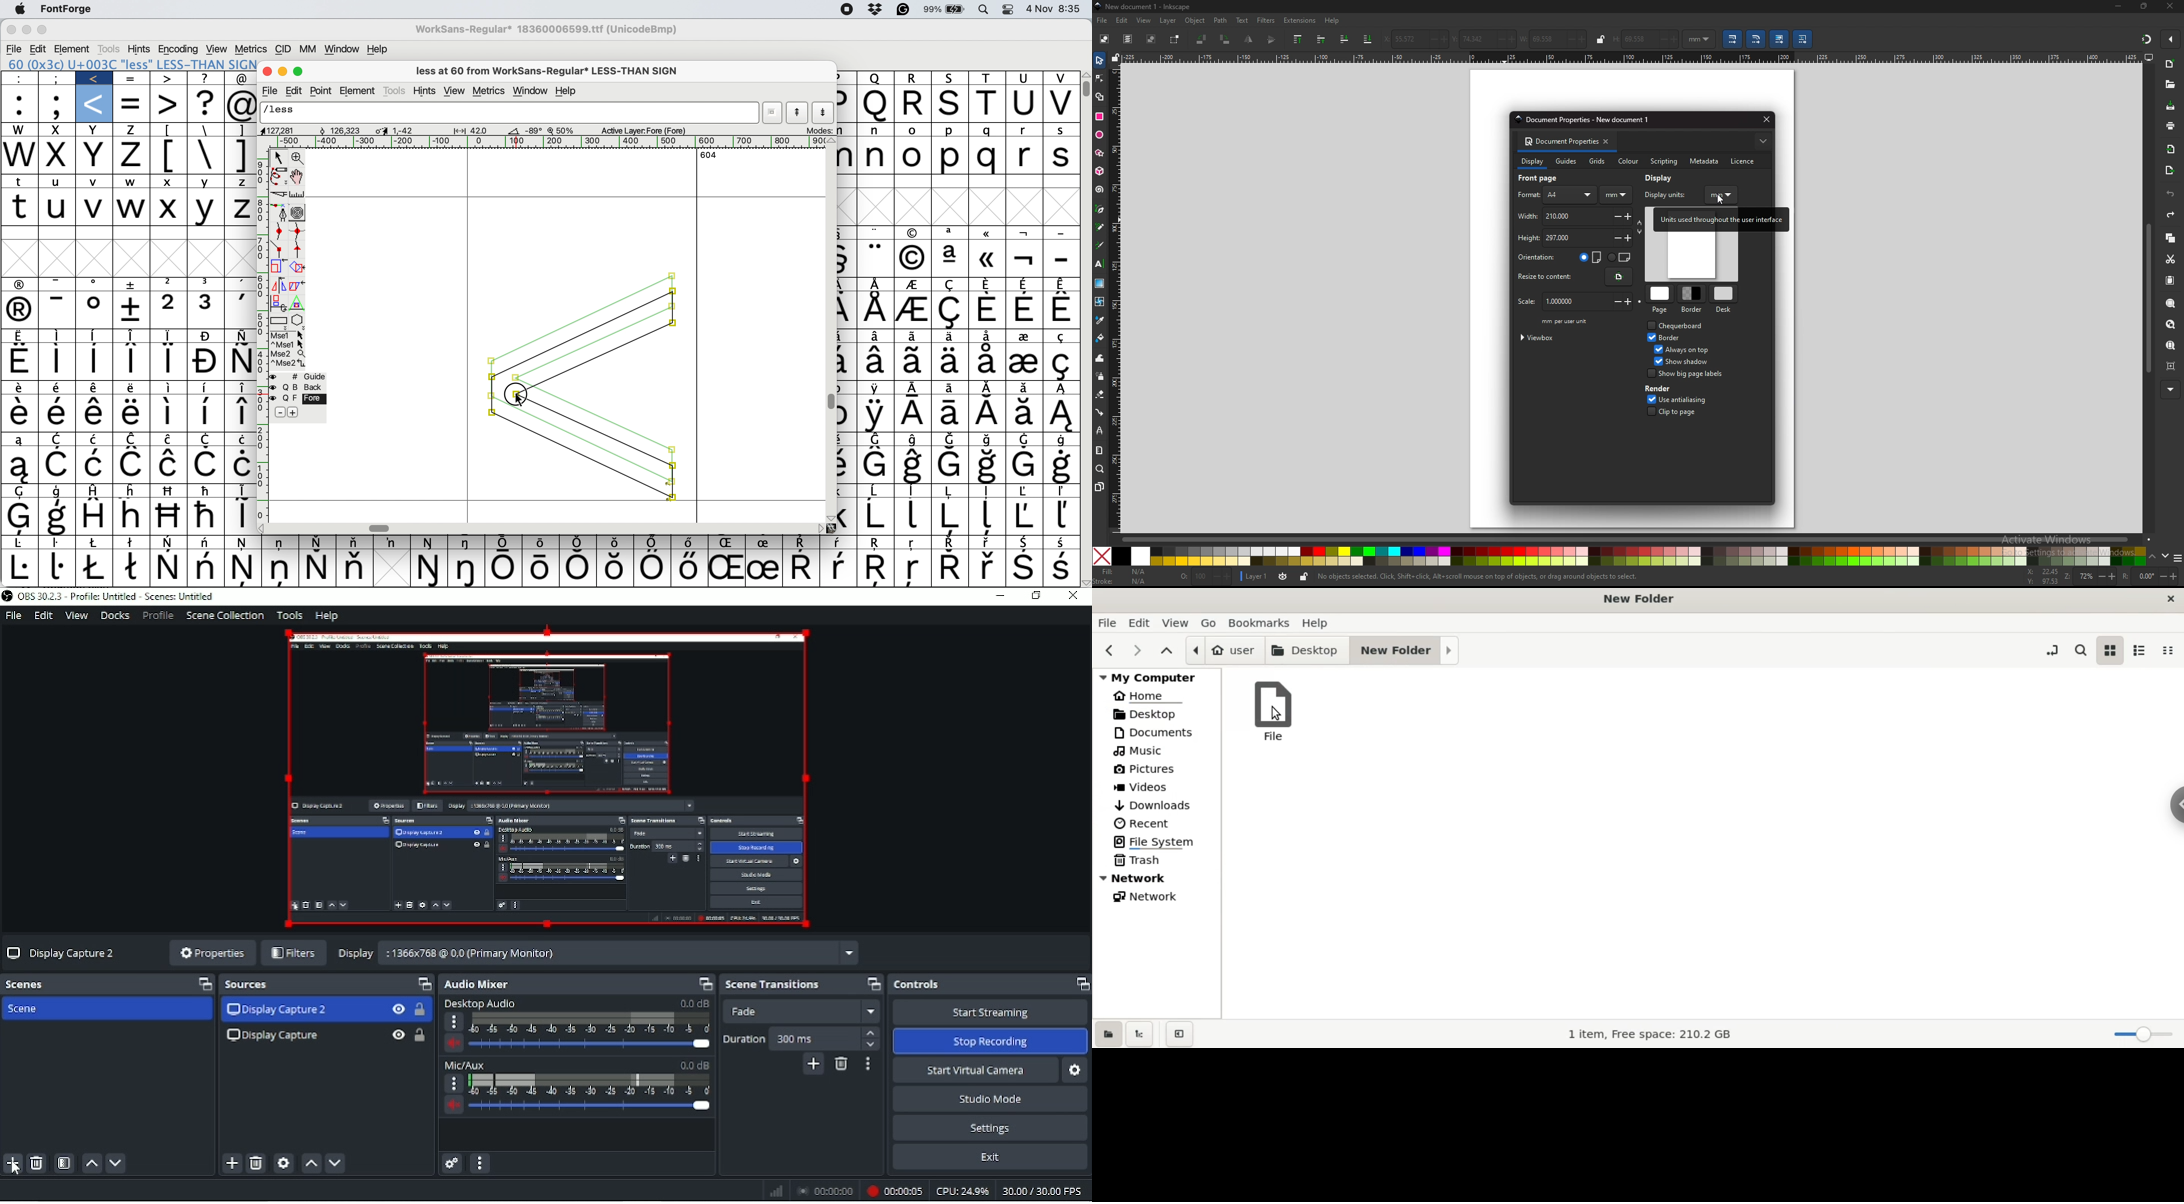 The height and width of the screenshot is (1204, 2184). Describe the element at coordinates (358, 542) in the screenshot. I see `Symbol` at that location.